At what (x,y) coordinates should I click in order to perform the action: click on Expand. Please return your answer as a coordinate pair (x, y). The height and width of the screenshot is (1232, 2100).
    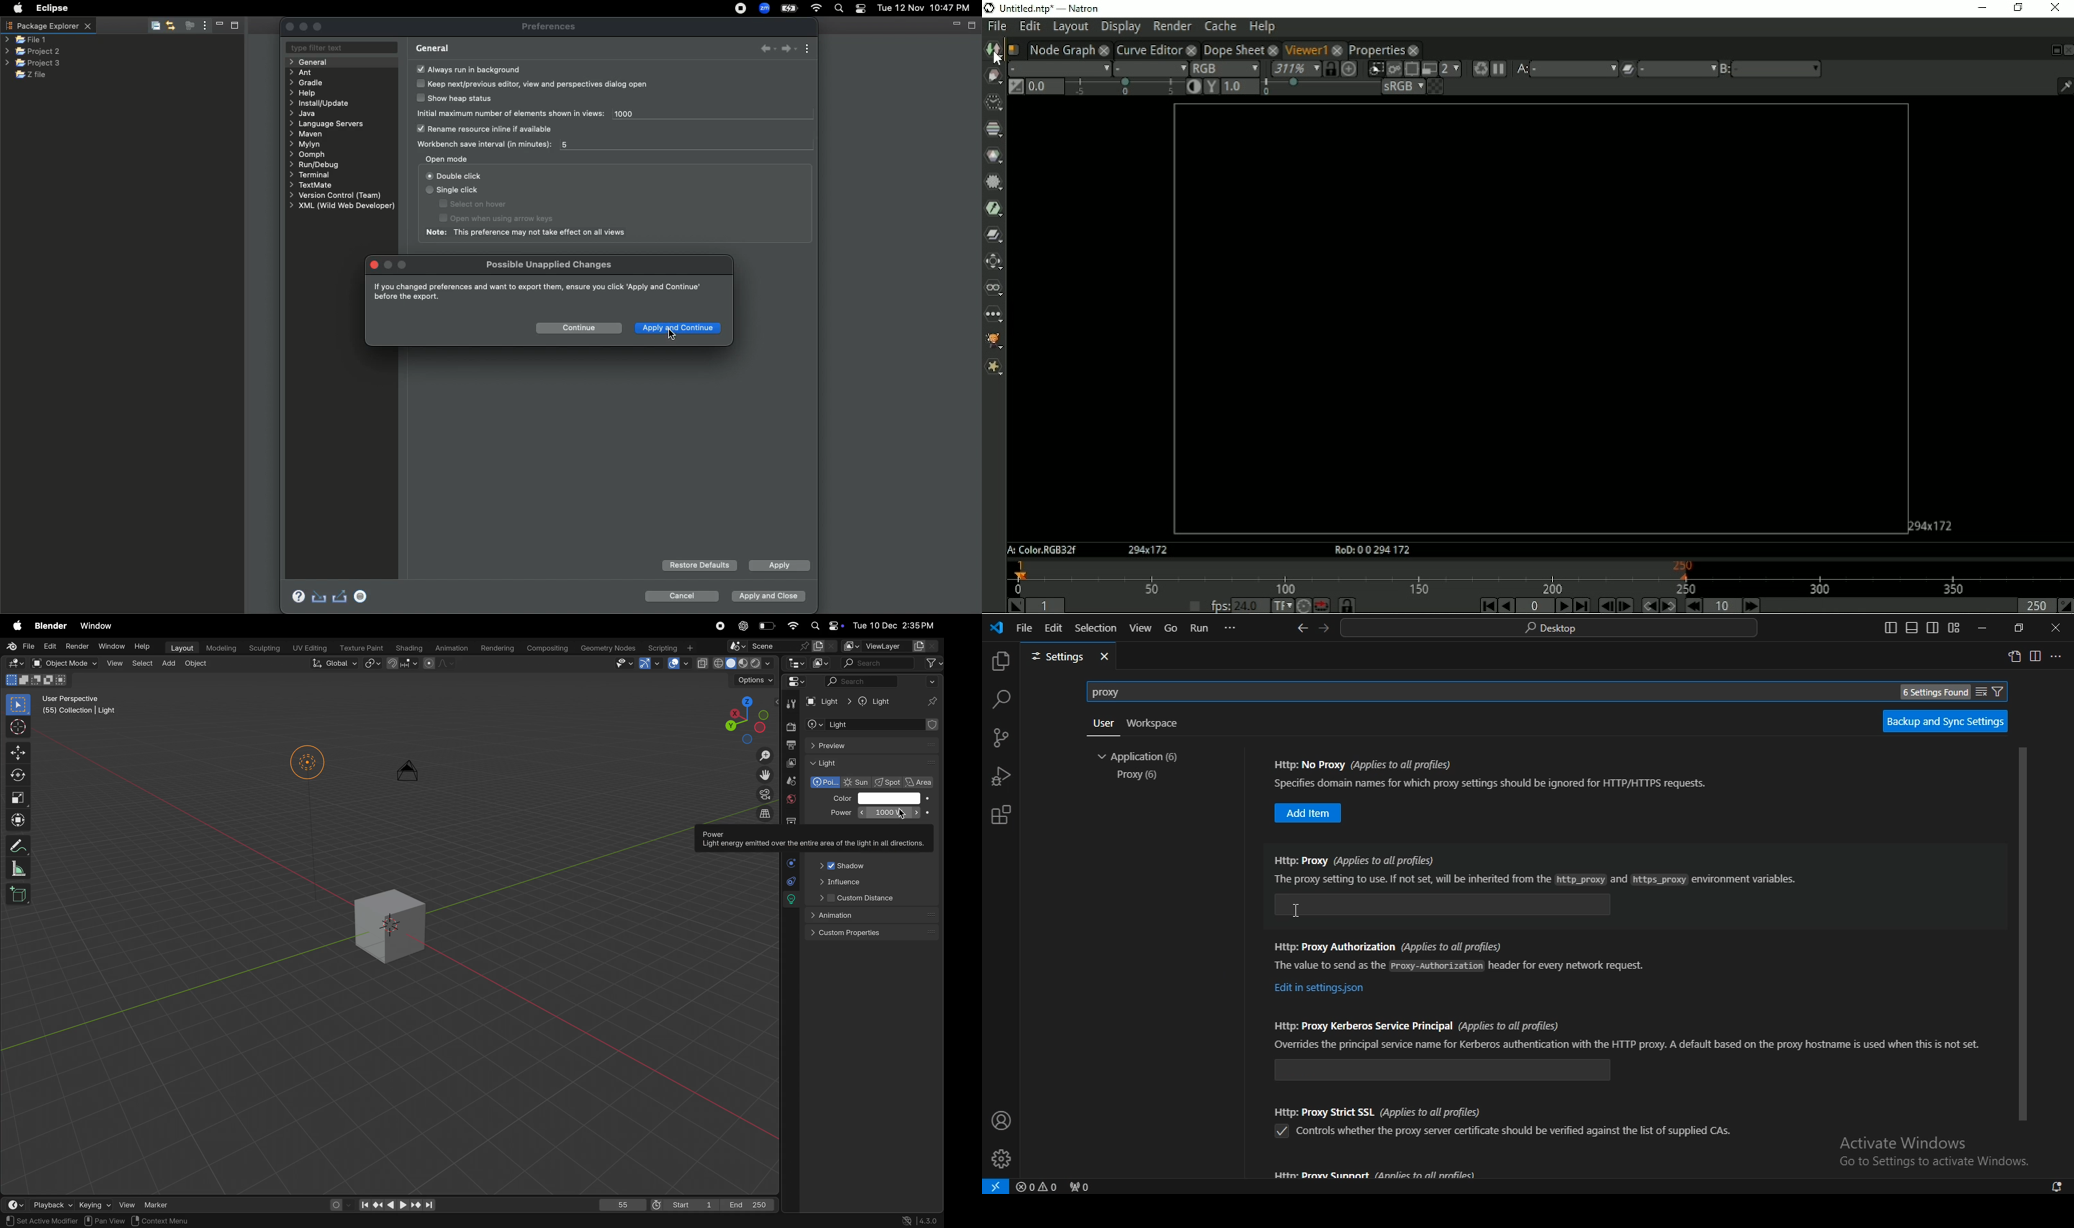
    Looking at the image, I should click on (317, 27).